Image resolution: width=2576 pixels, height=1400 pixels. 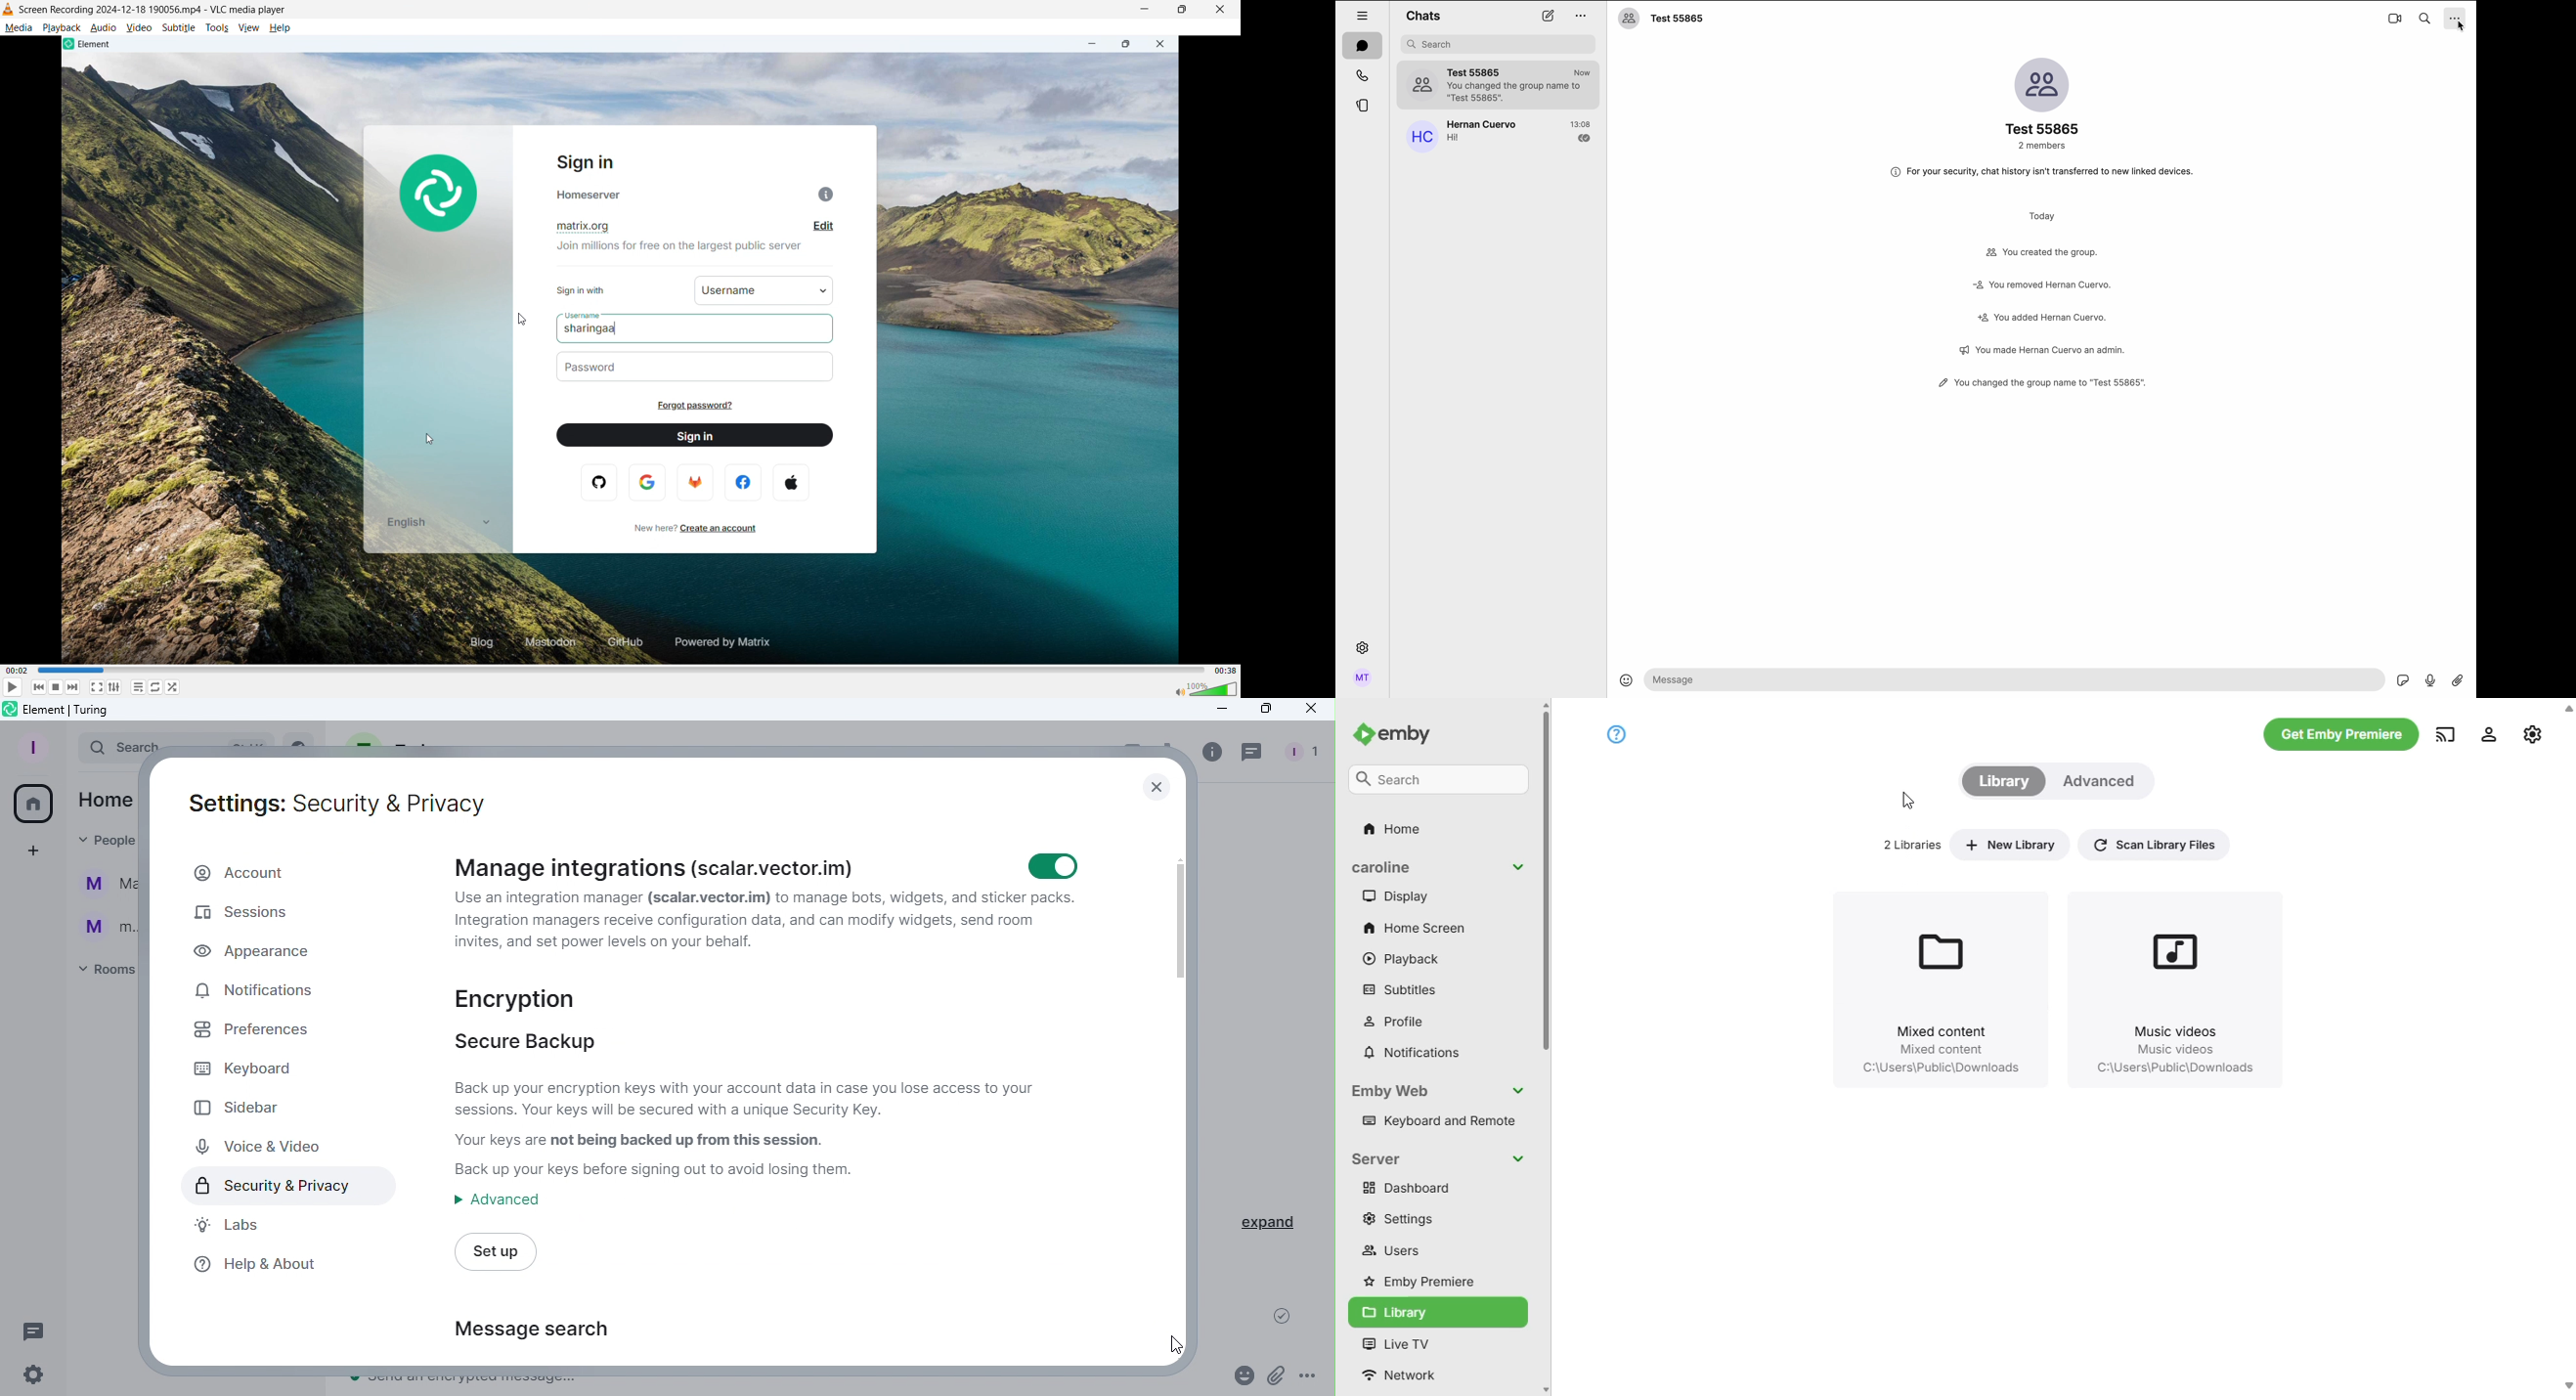 What do you see at coordinates (243, 1108) in the screenshot?
I see `Sidebar` at bounding box center [243, 1108].